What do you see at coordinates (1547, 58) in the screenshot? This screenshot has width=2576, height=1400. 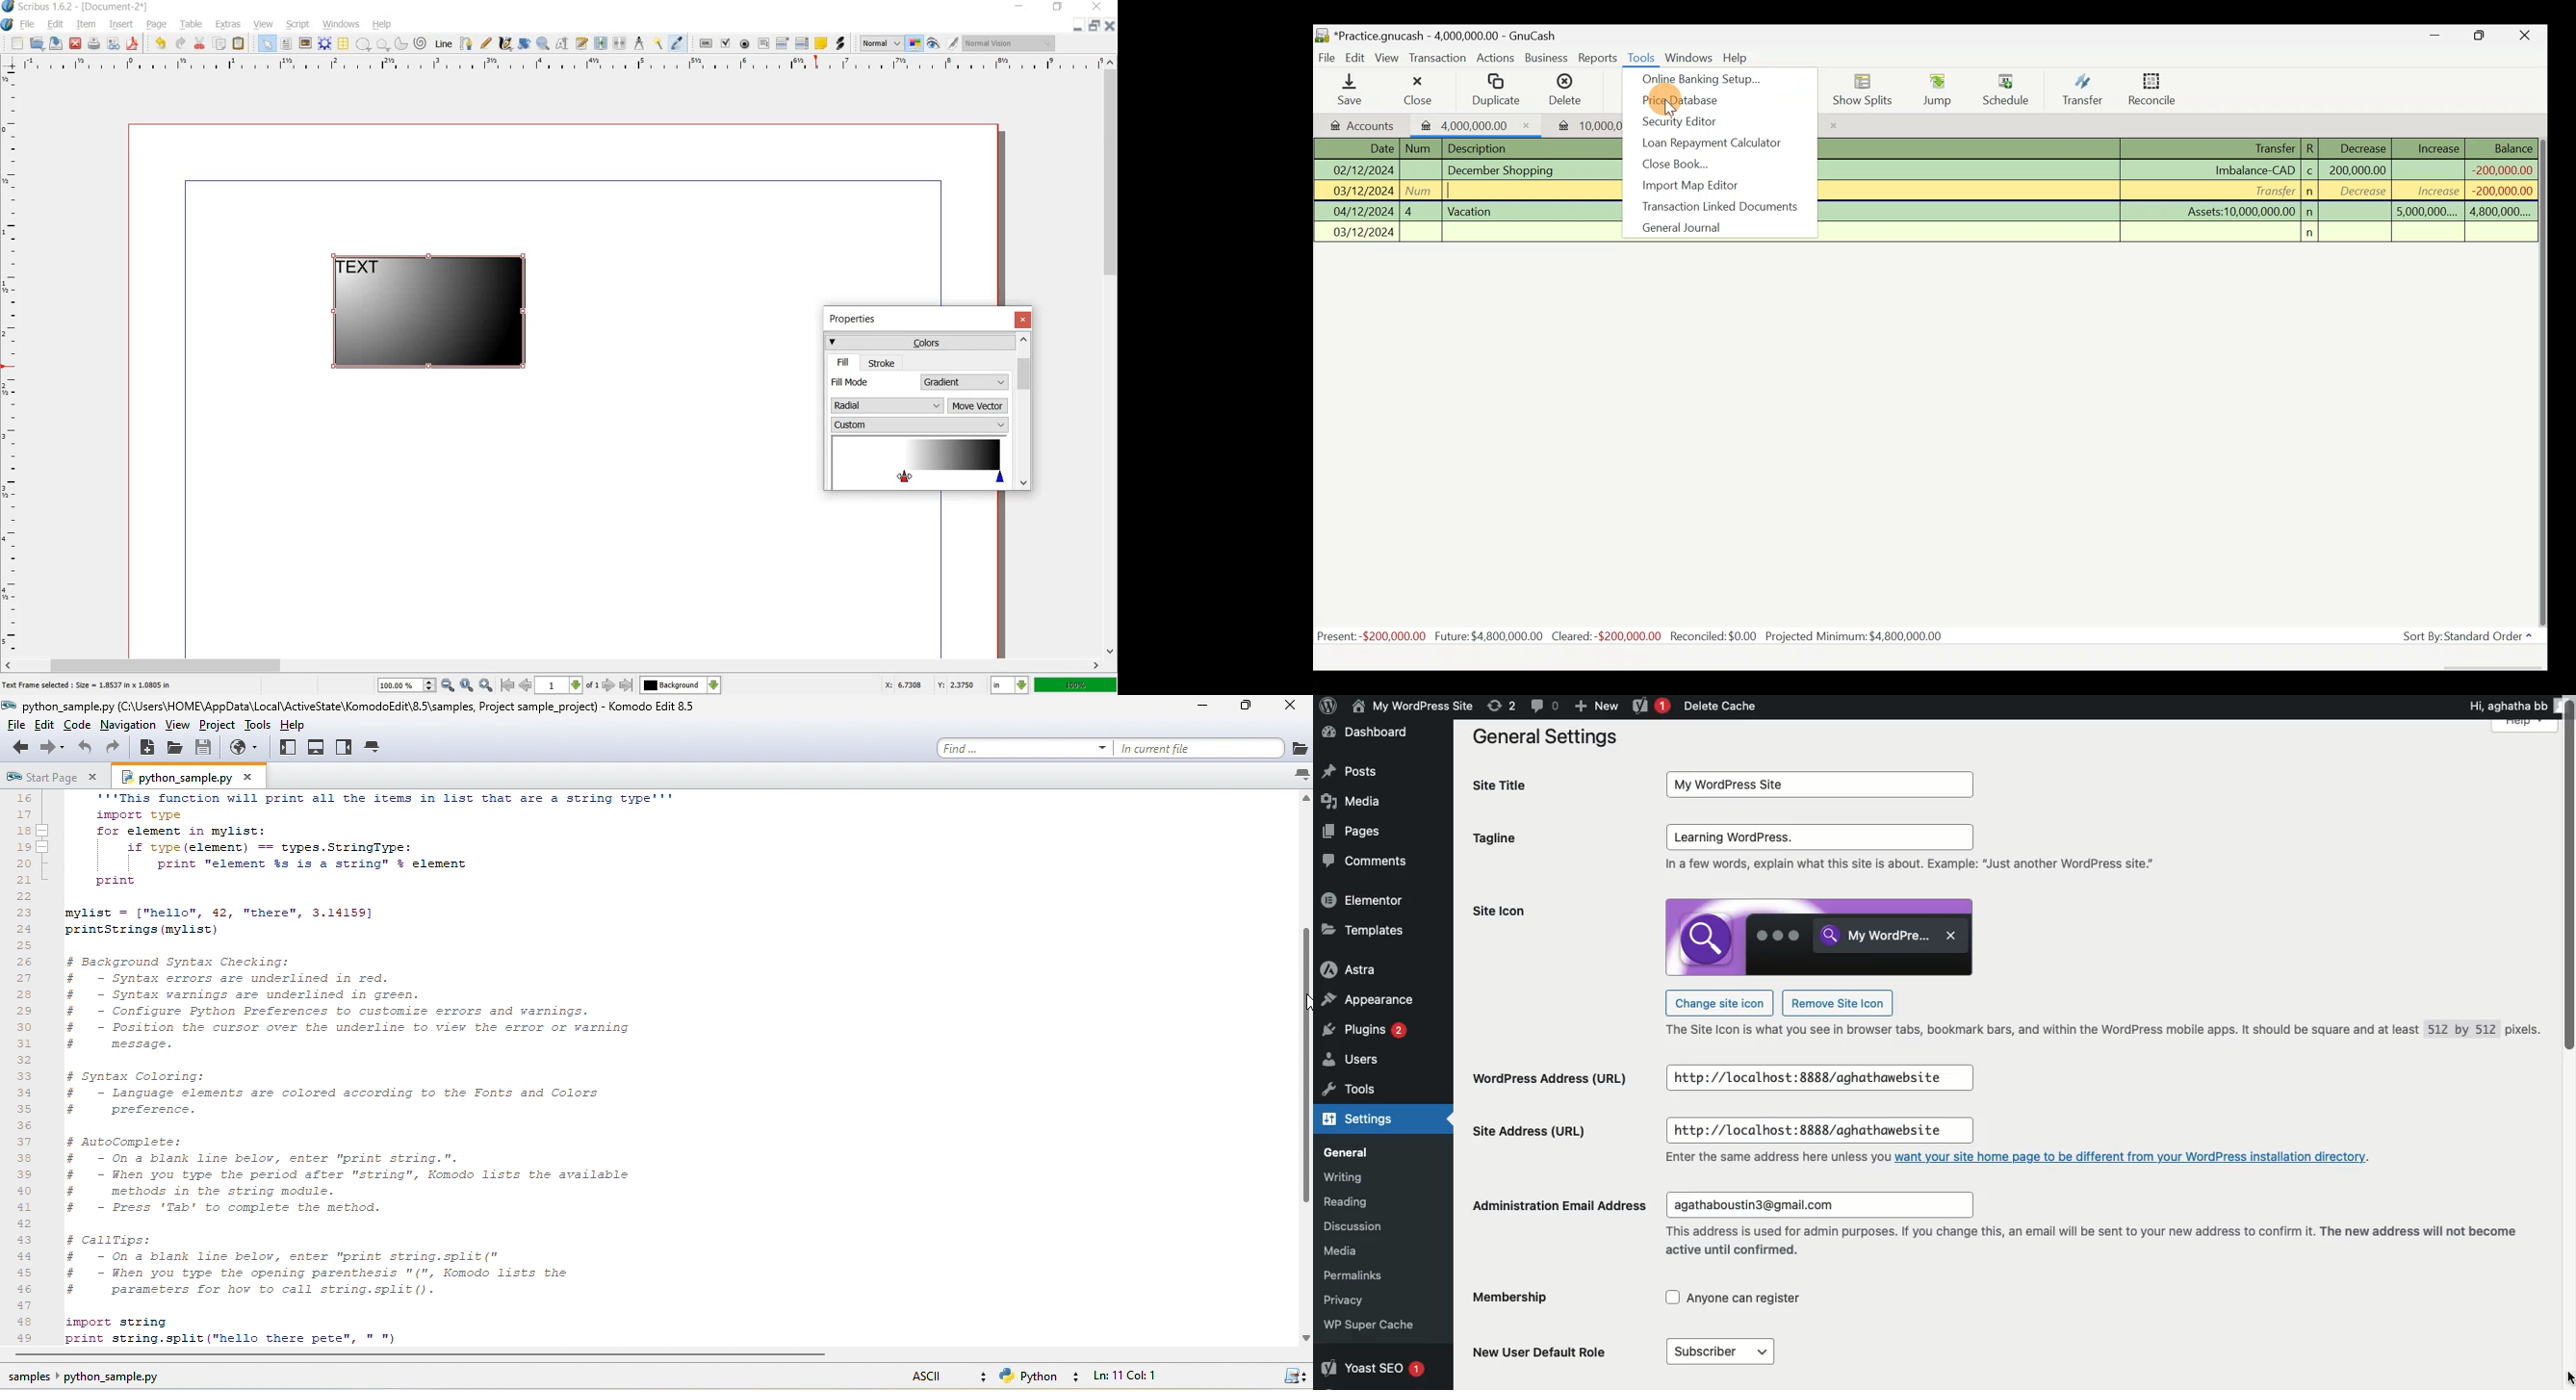 I see `Business` at bounding box center [1547, 58].